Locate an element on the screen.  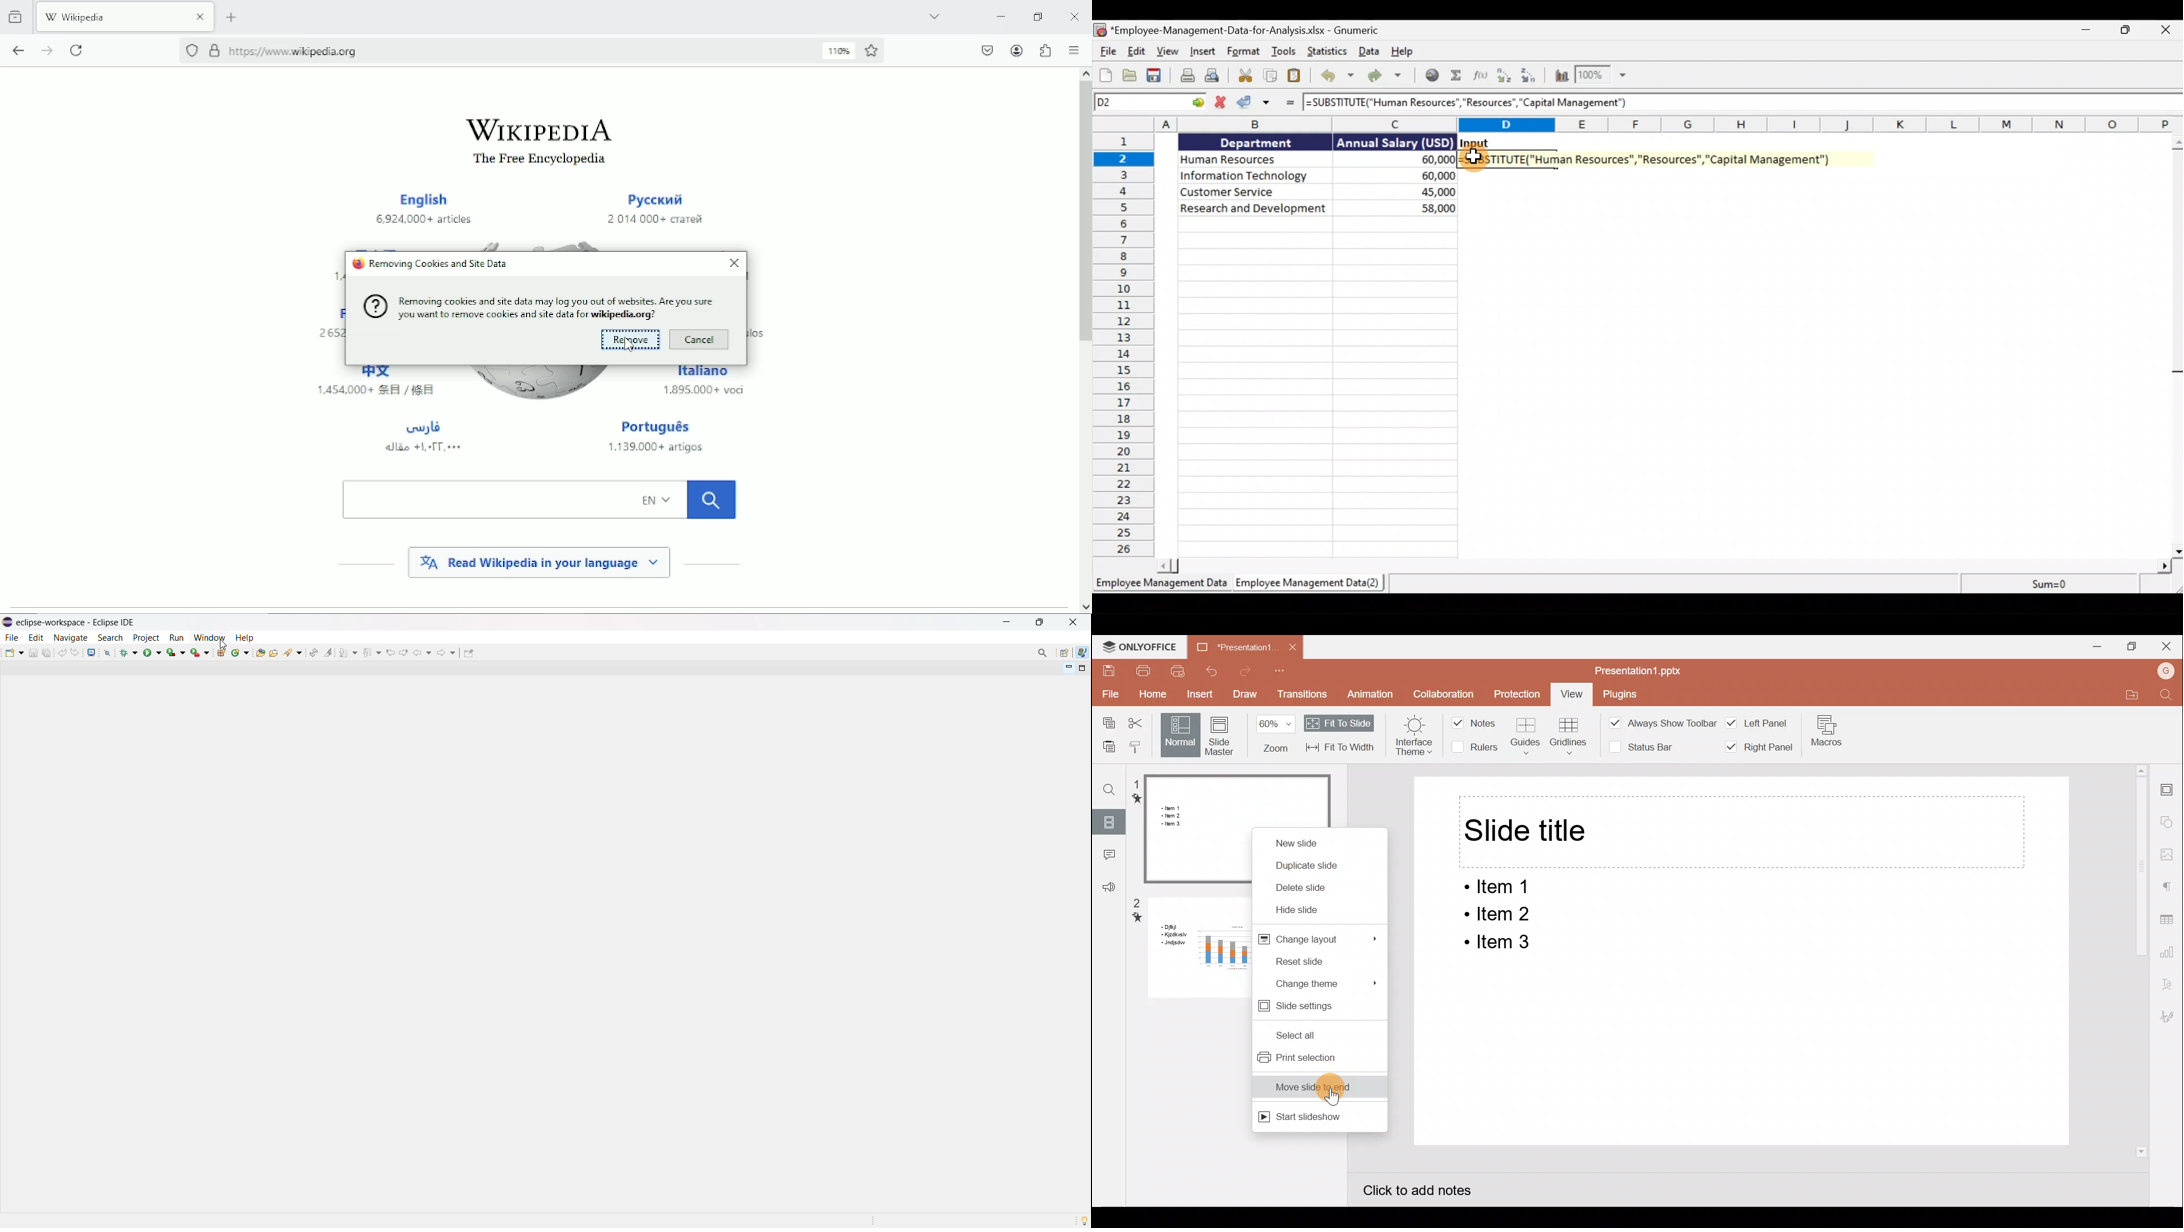
Guides is located at coordinates (1525, 737).